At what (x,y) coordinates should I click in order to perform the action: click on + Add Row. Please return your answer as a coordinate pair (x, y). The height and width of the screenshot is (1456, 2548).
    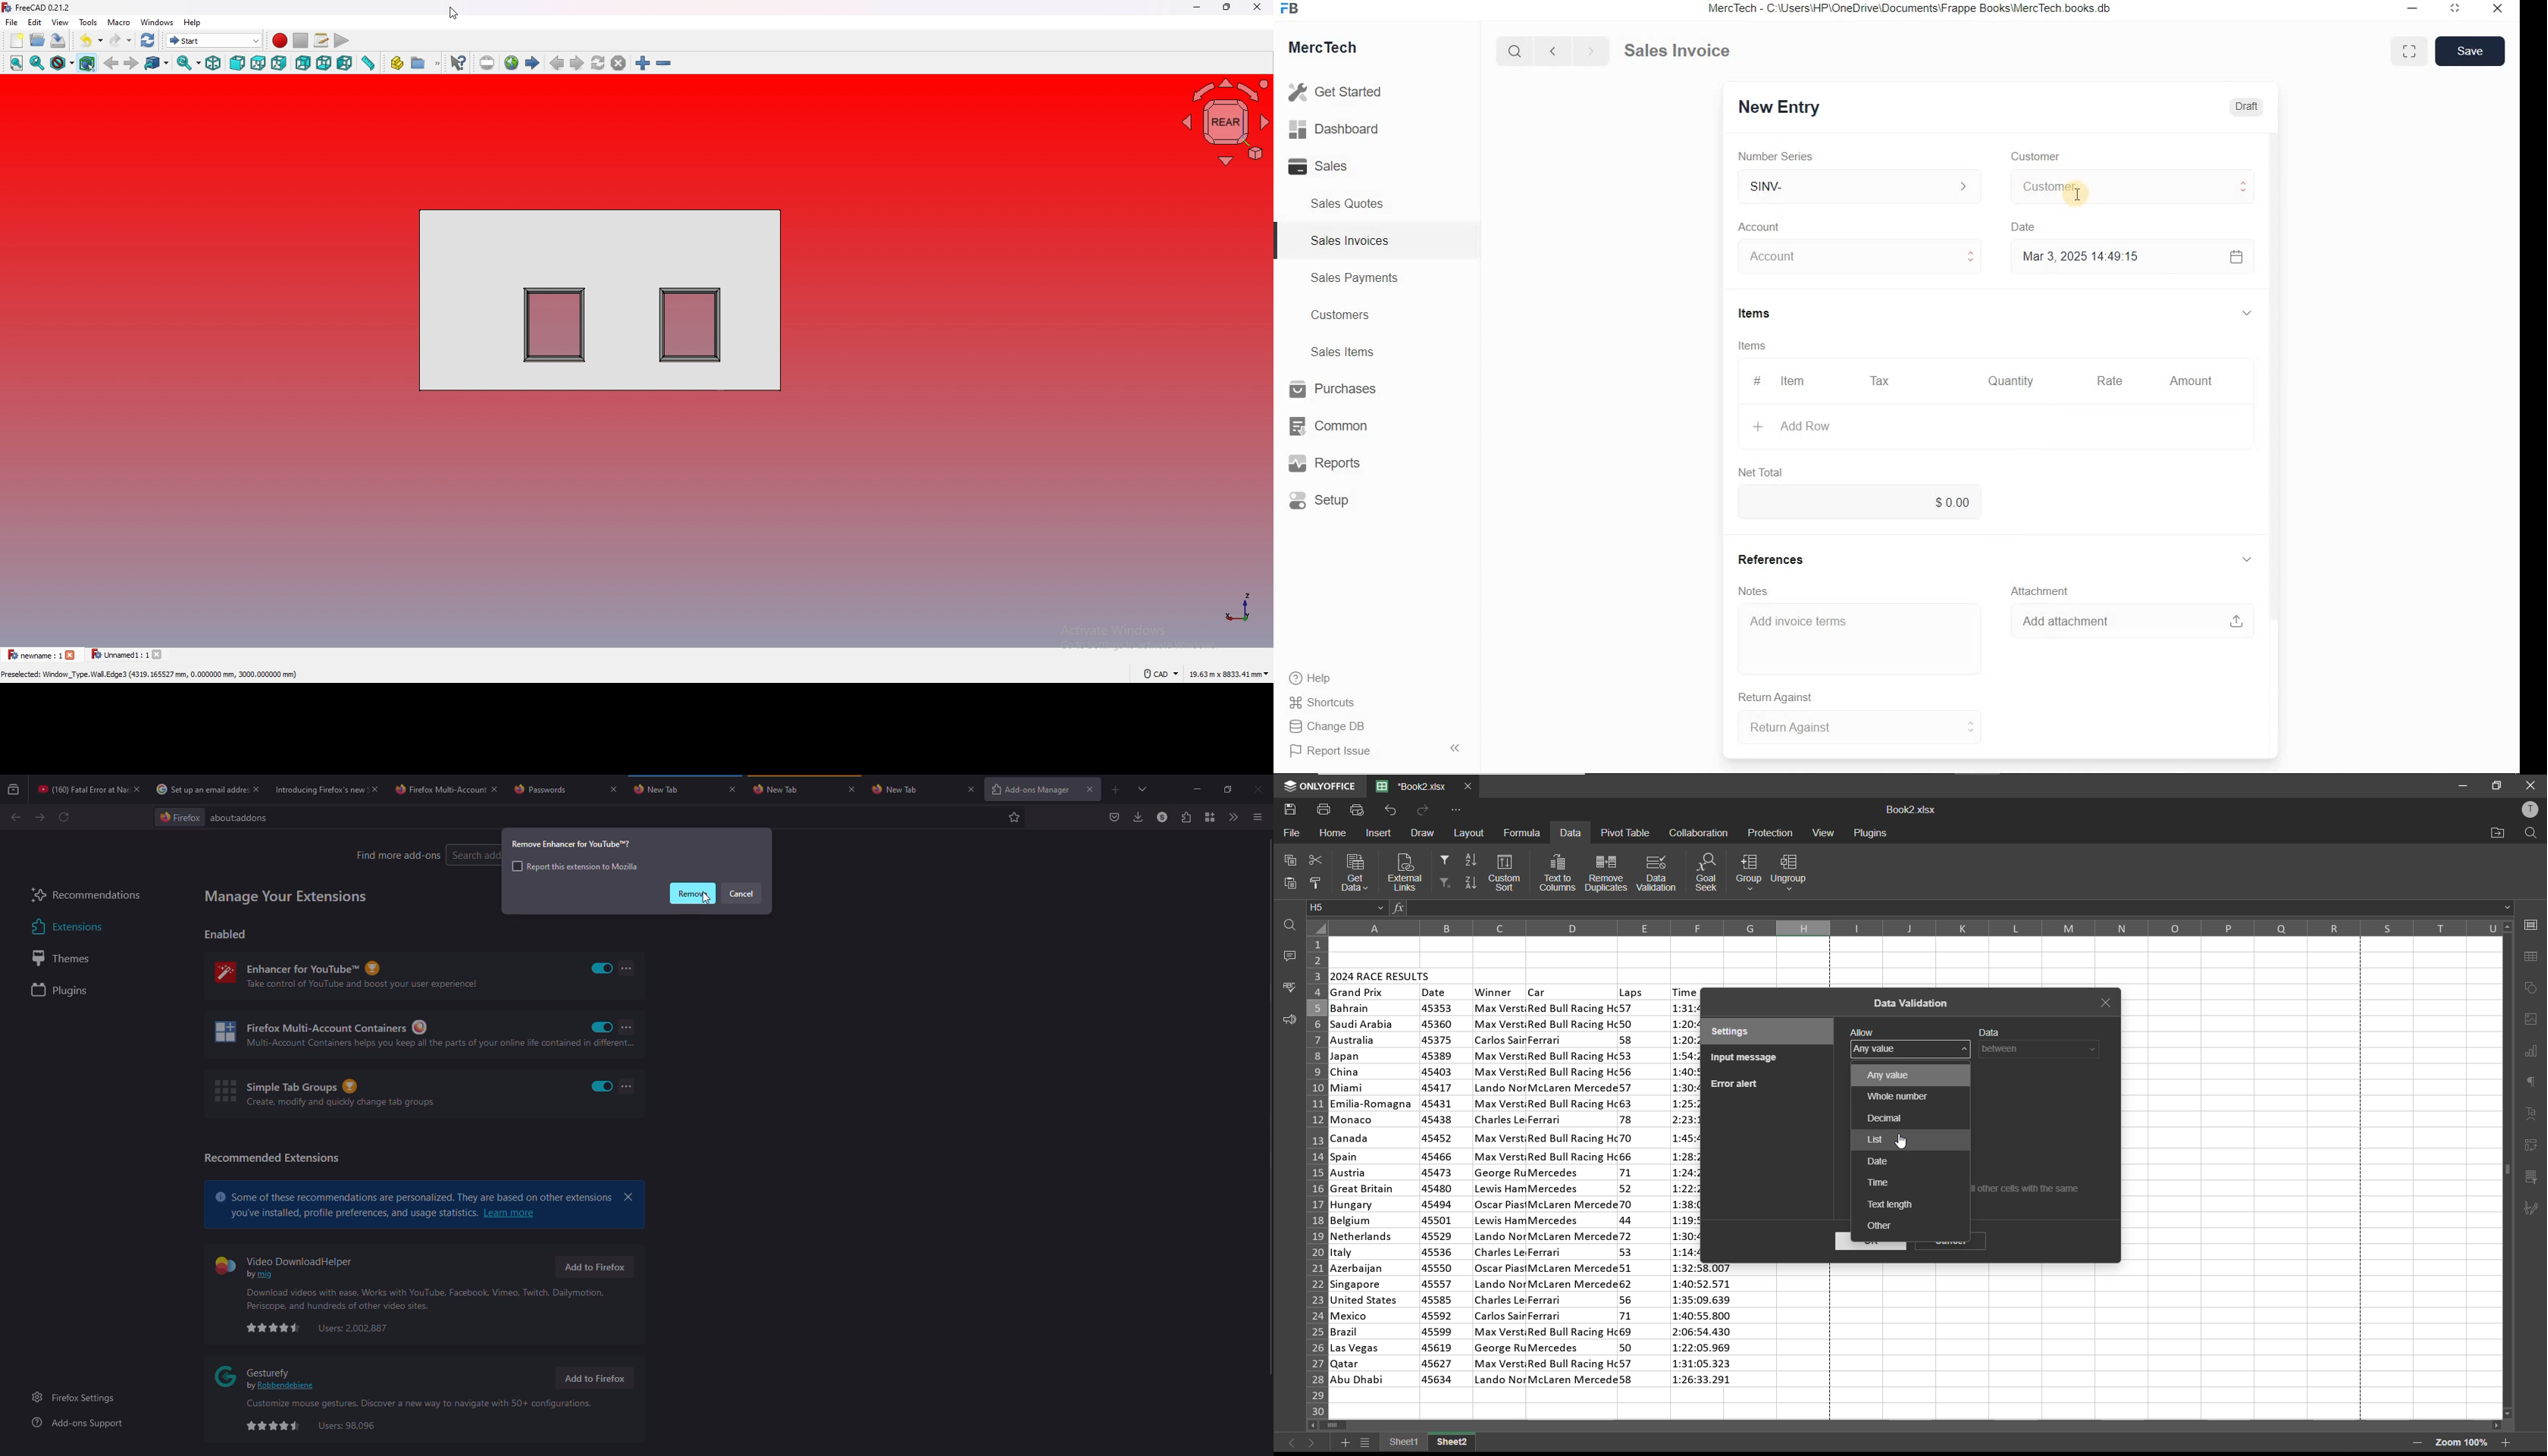
    Looking at the image, I should click on (1800, 427).